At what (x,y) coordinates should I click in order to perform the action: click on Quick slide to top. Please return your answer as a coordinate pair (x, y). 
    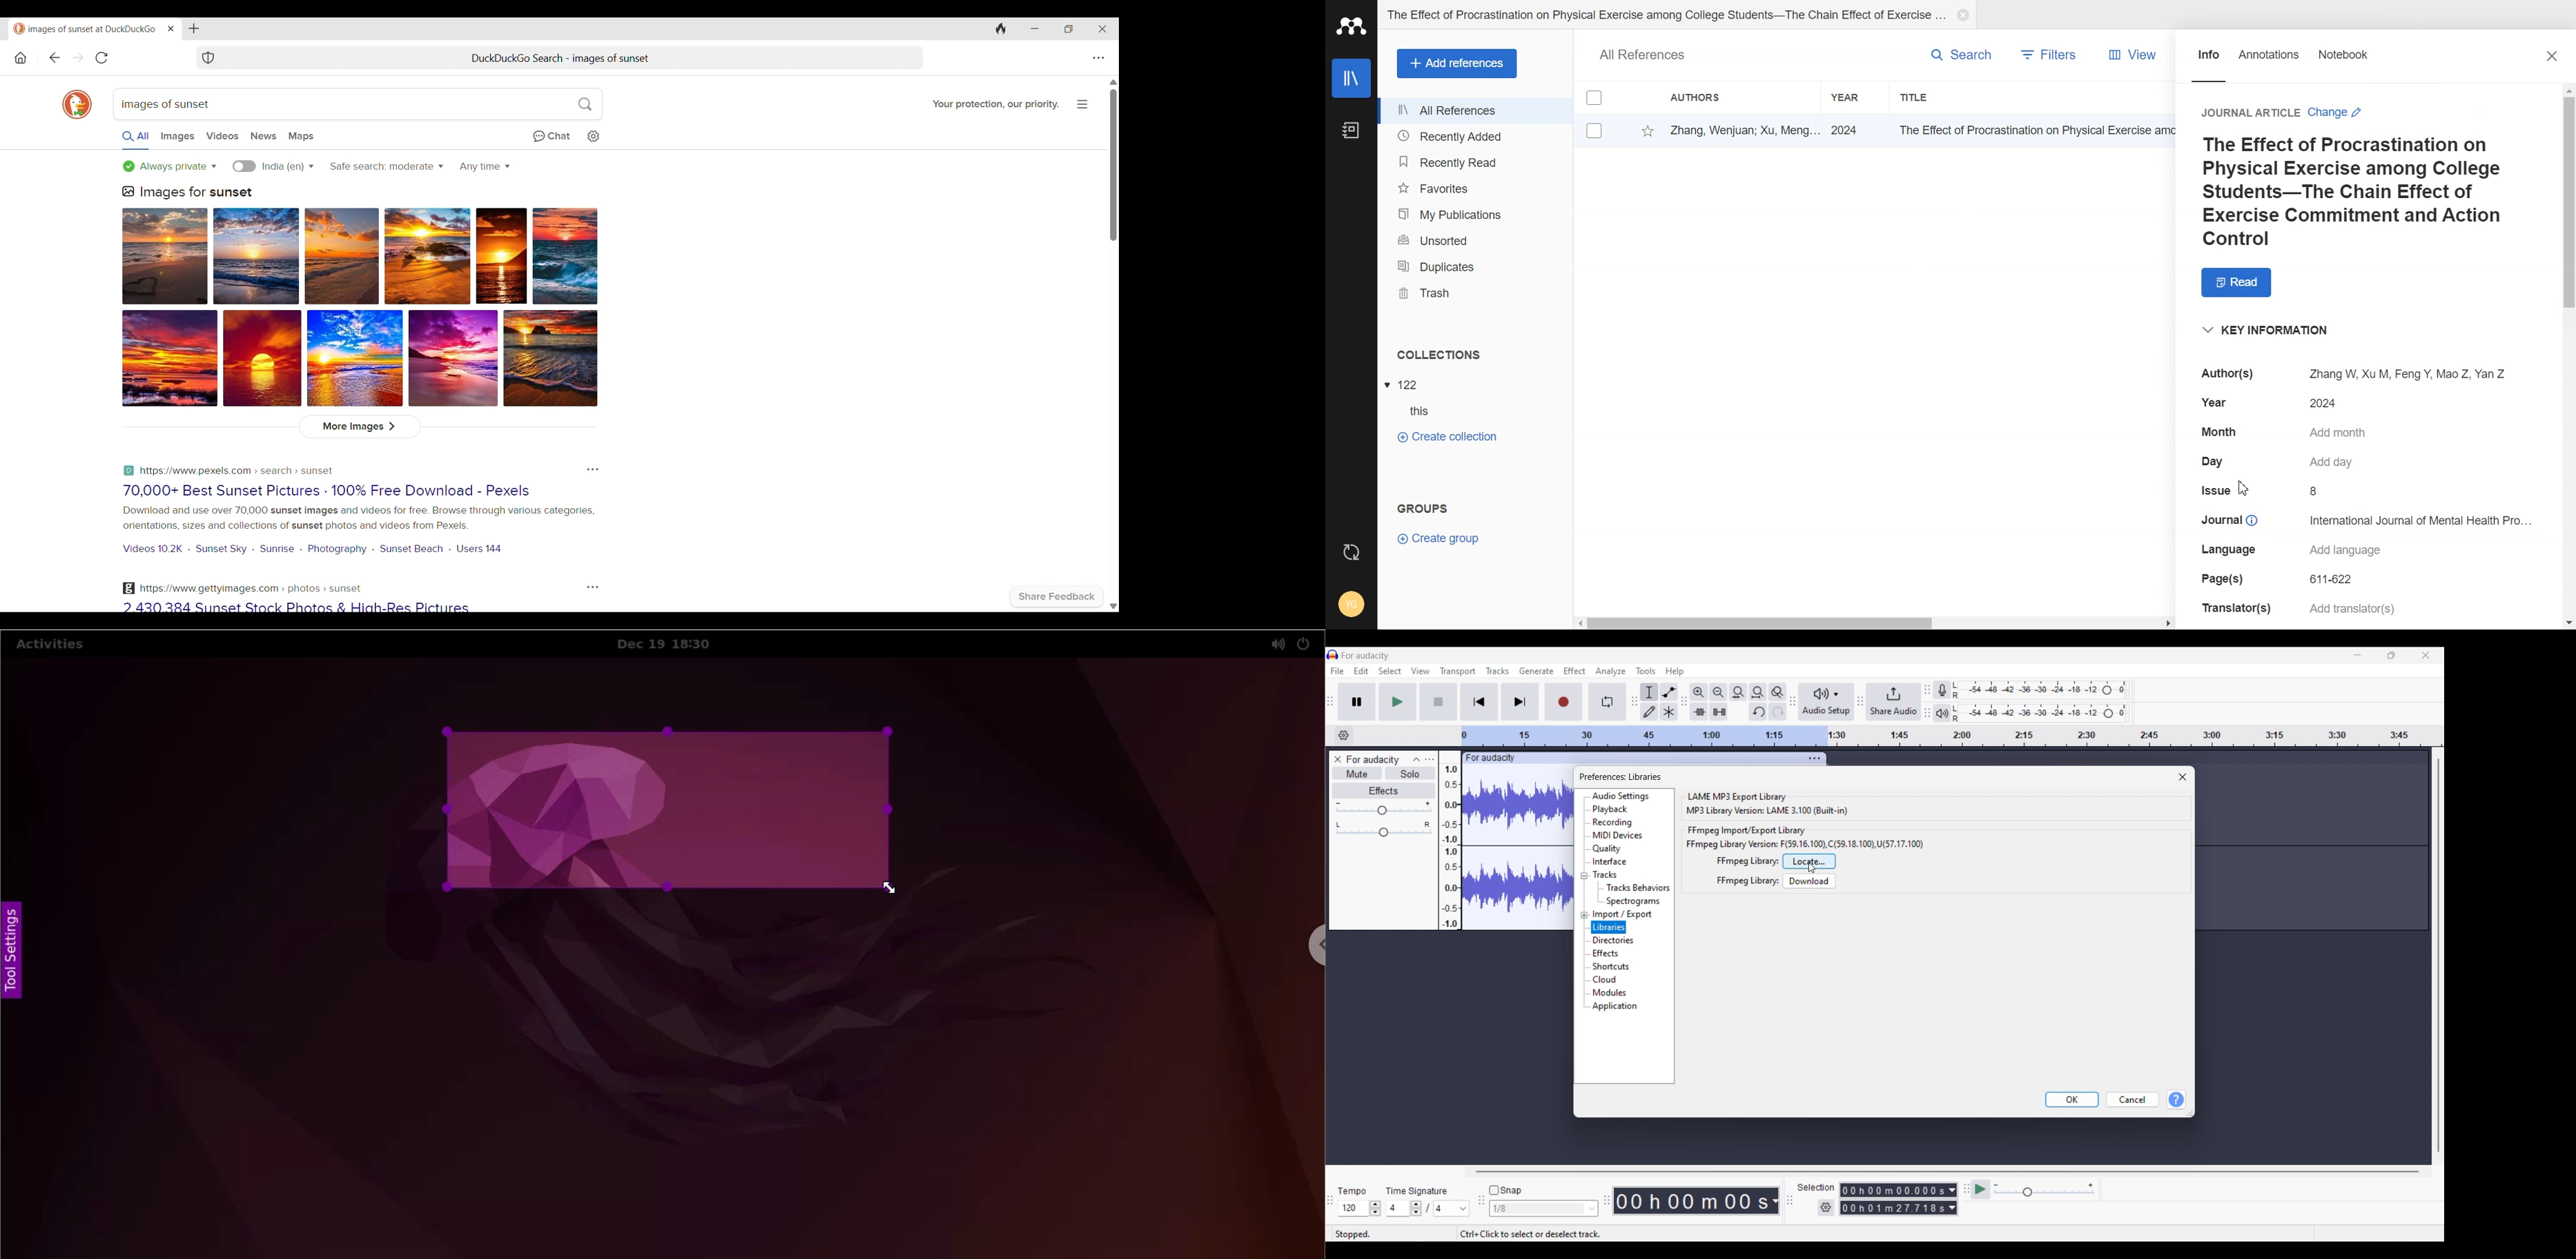
    Looking at the image, I should click on (1113, 82).